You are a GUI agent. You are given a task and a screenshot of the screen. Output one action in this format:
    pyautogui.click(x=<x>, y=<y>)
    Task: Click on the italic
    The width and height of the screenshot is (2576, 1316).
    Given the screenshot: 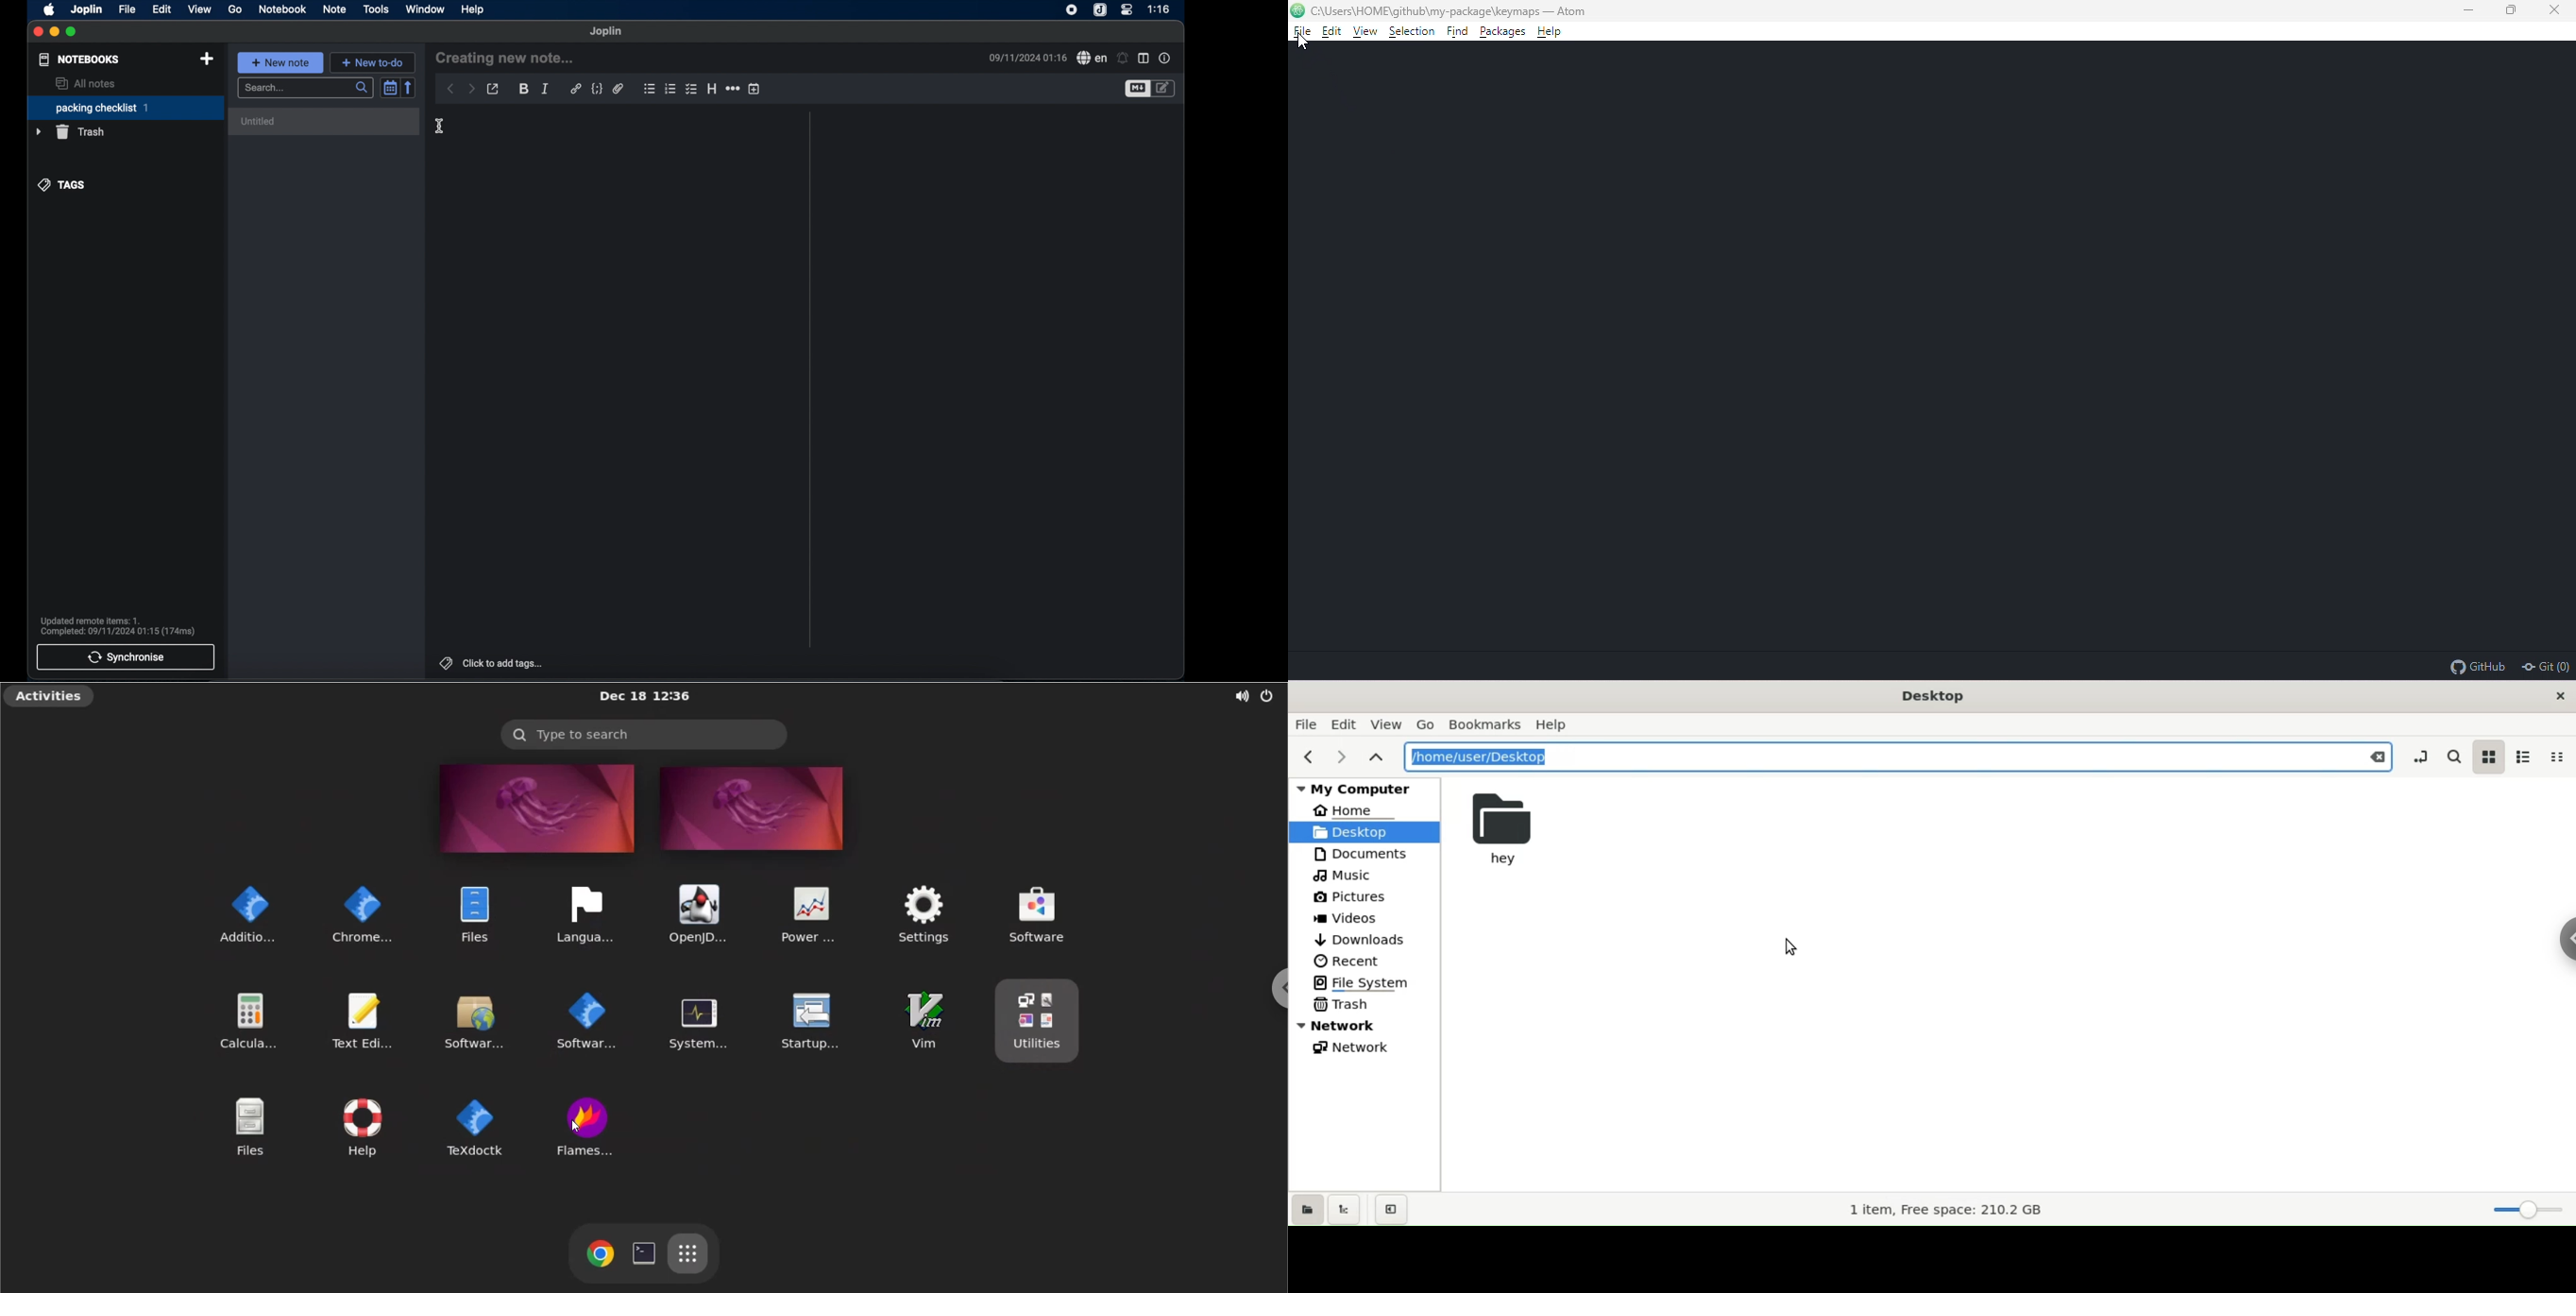 What is the action you would take?
    pyautogui.click(x=545, y=88)
    